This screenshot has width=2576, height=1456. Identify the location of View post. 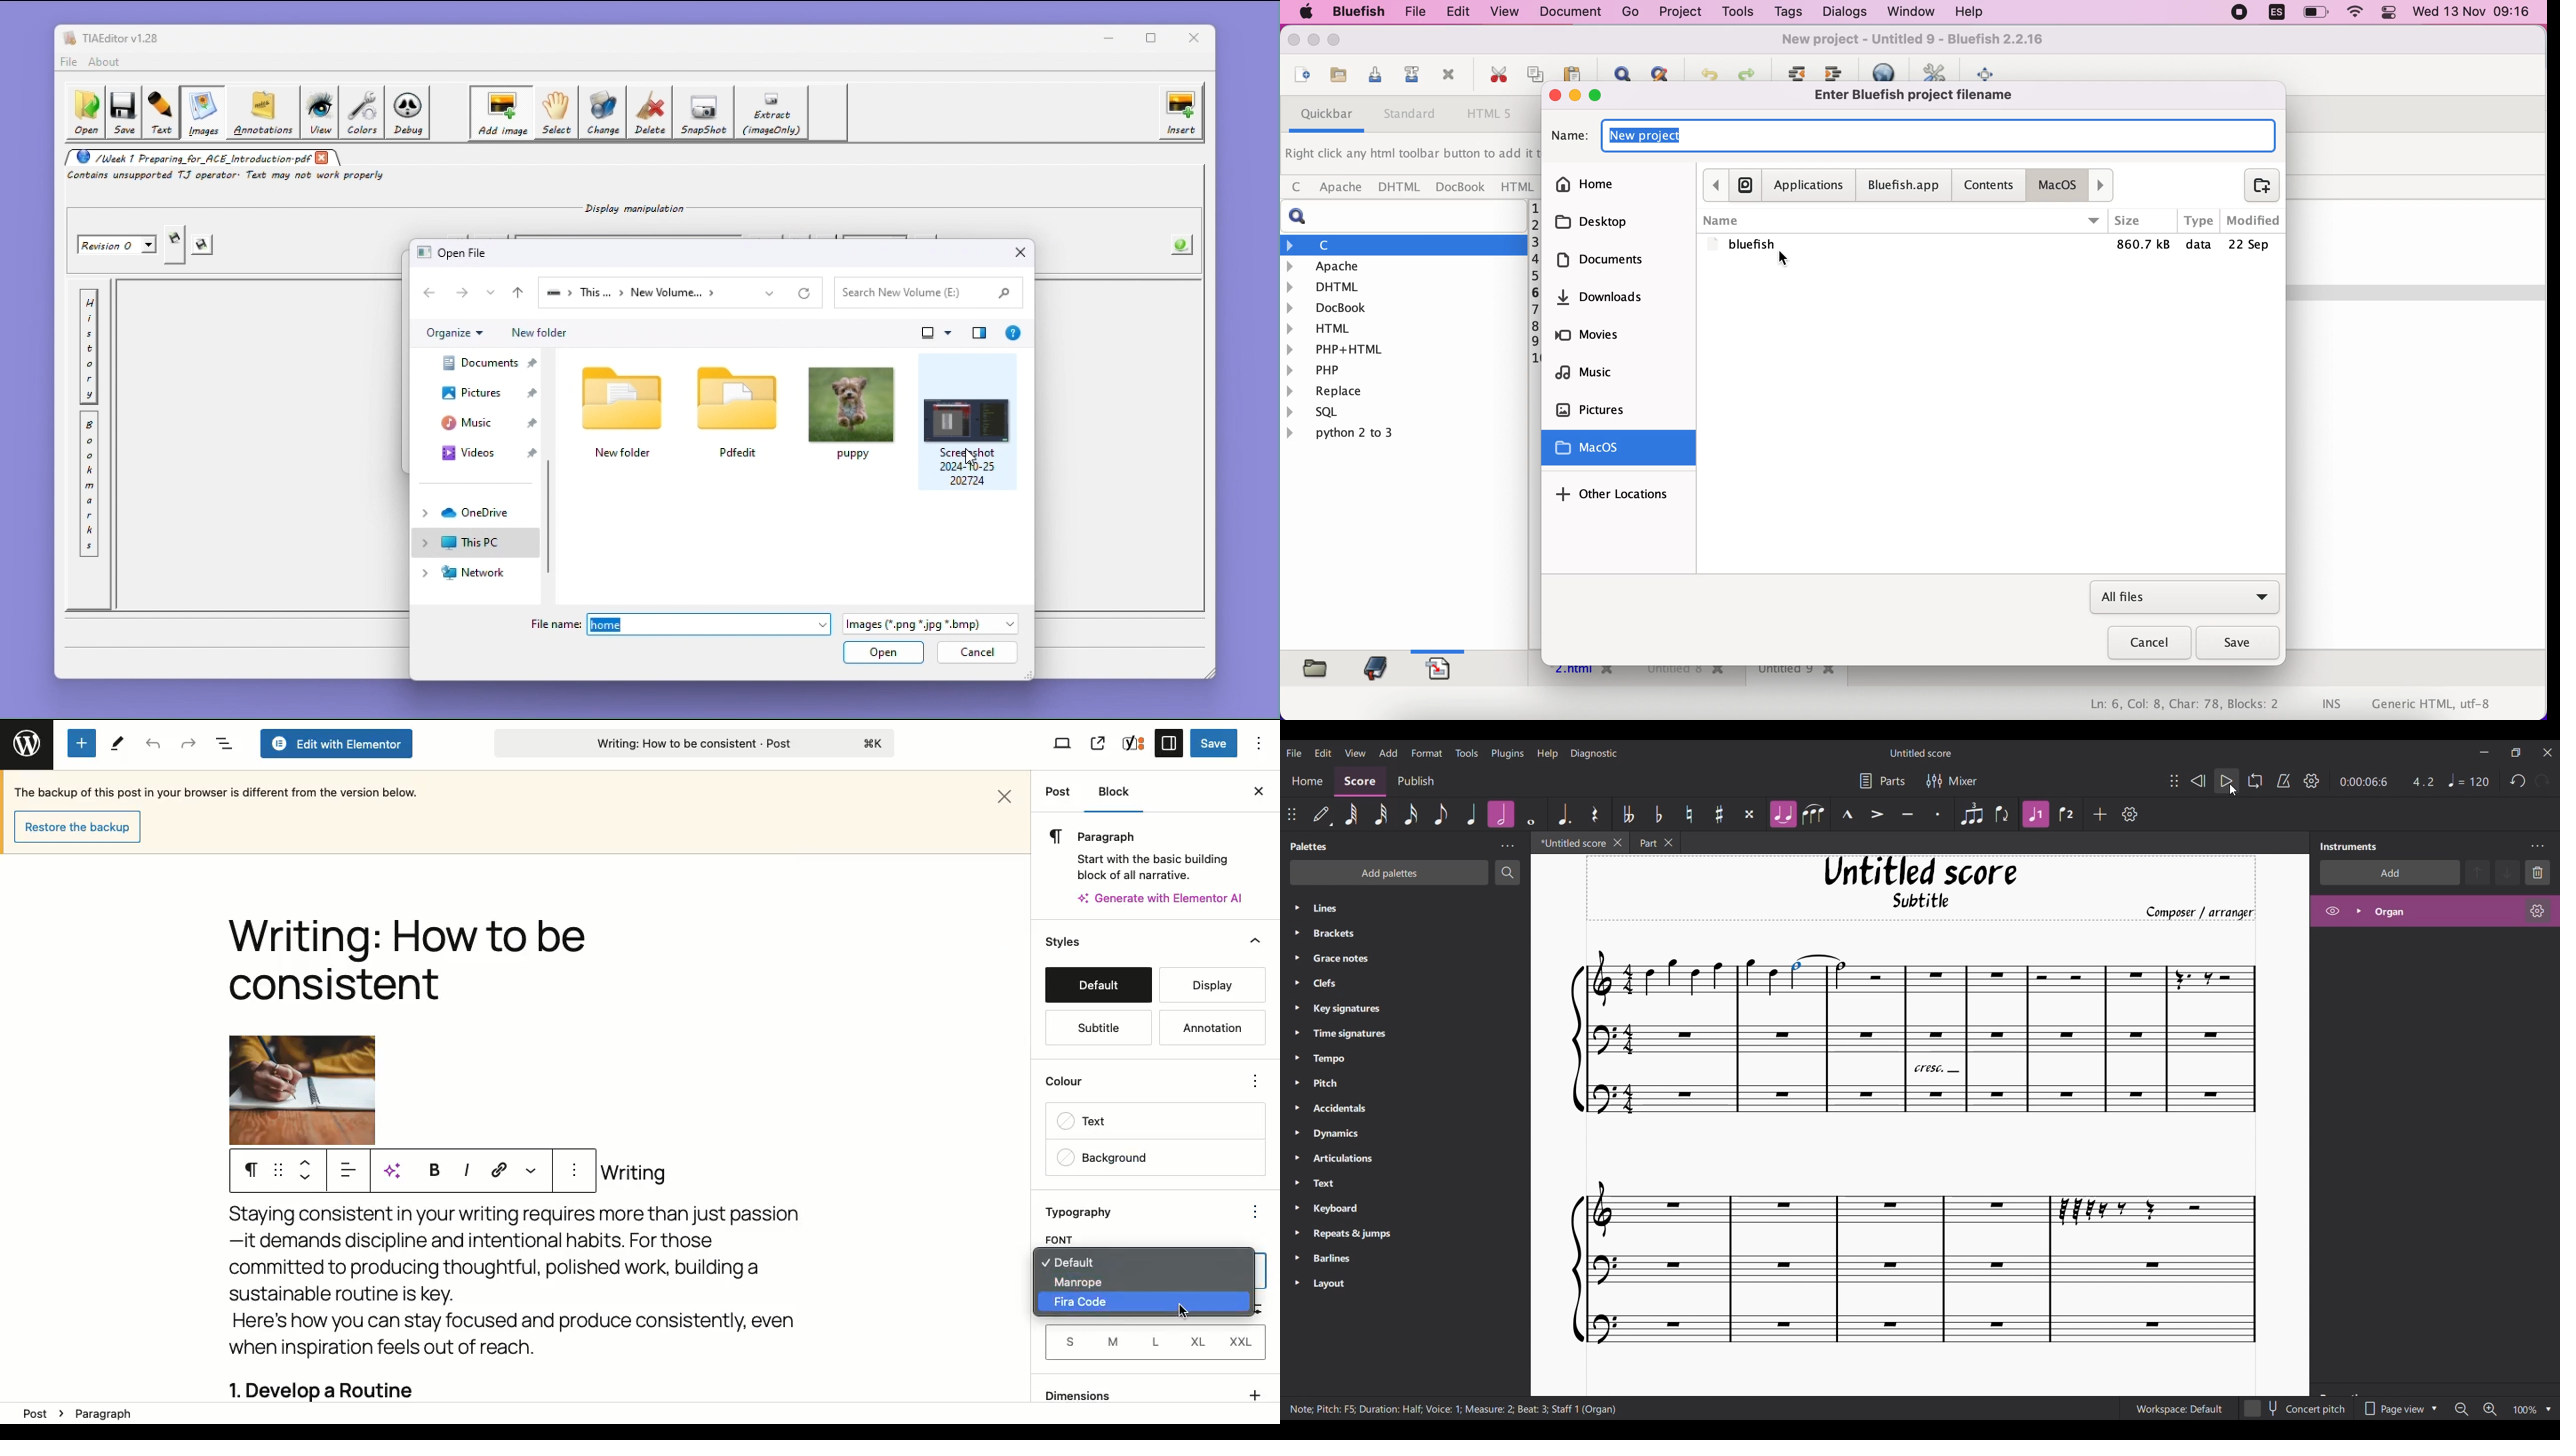
(1097, 743).